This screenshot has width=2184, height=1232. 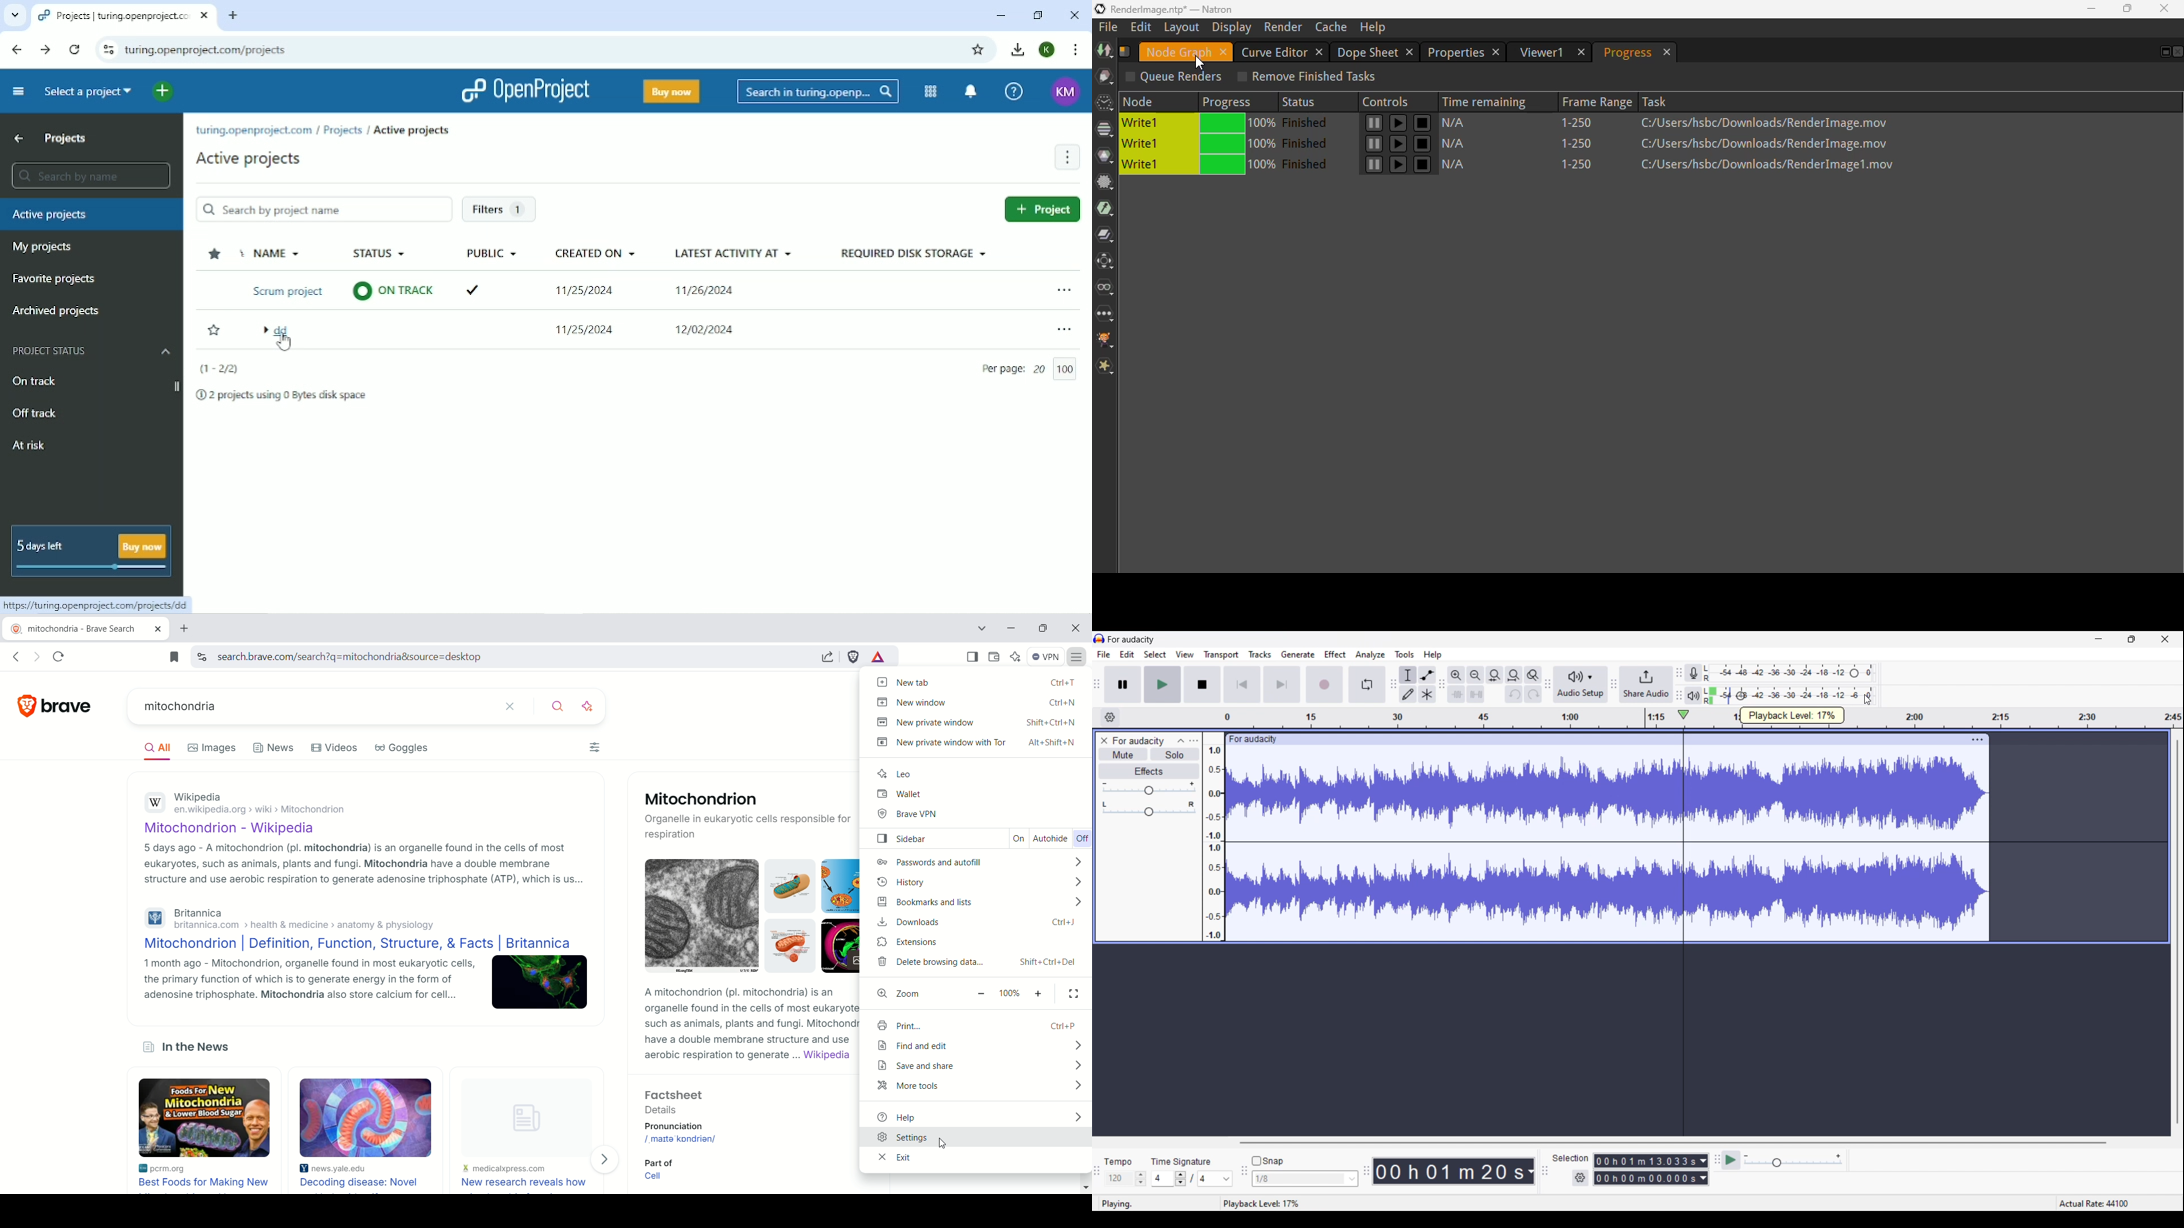 I want to click on Help menu, so click(x=1433, y=655).